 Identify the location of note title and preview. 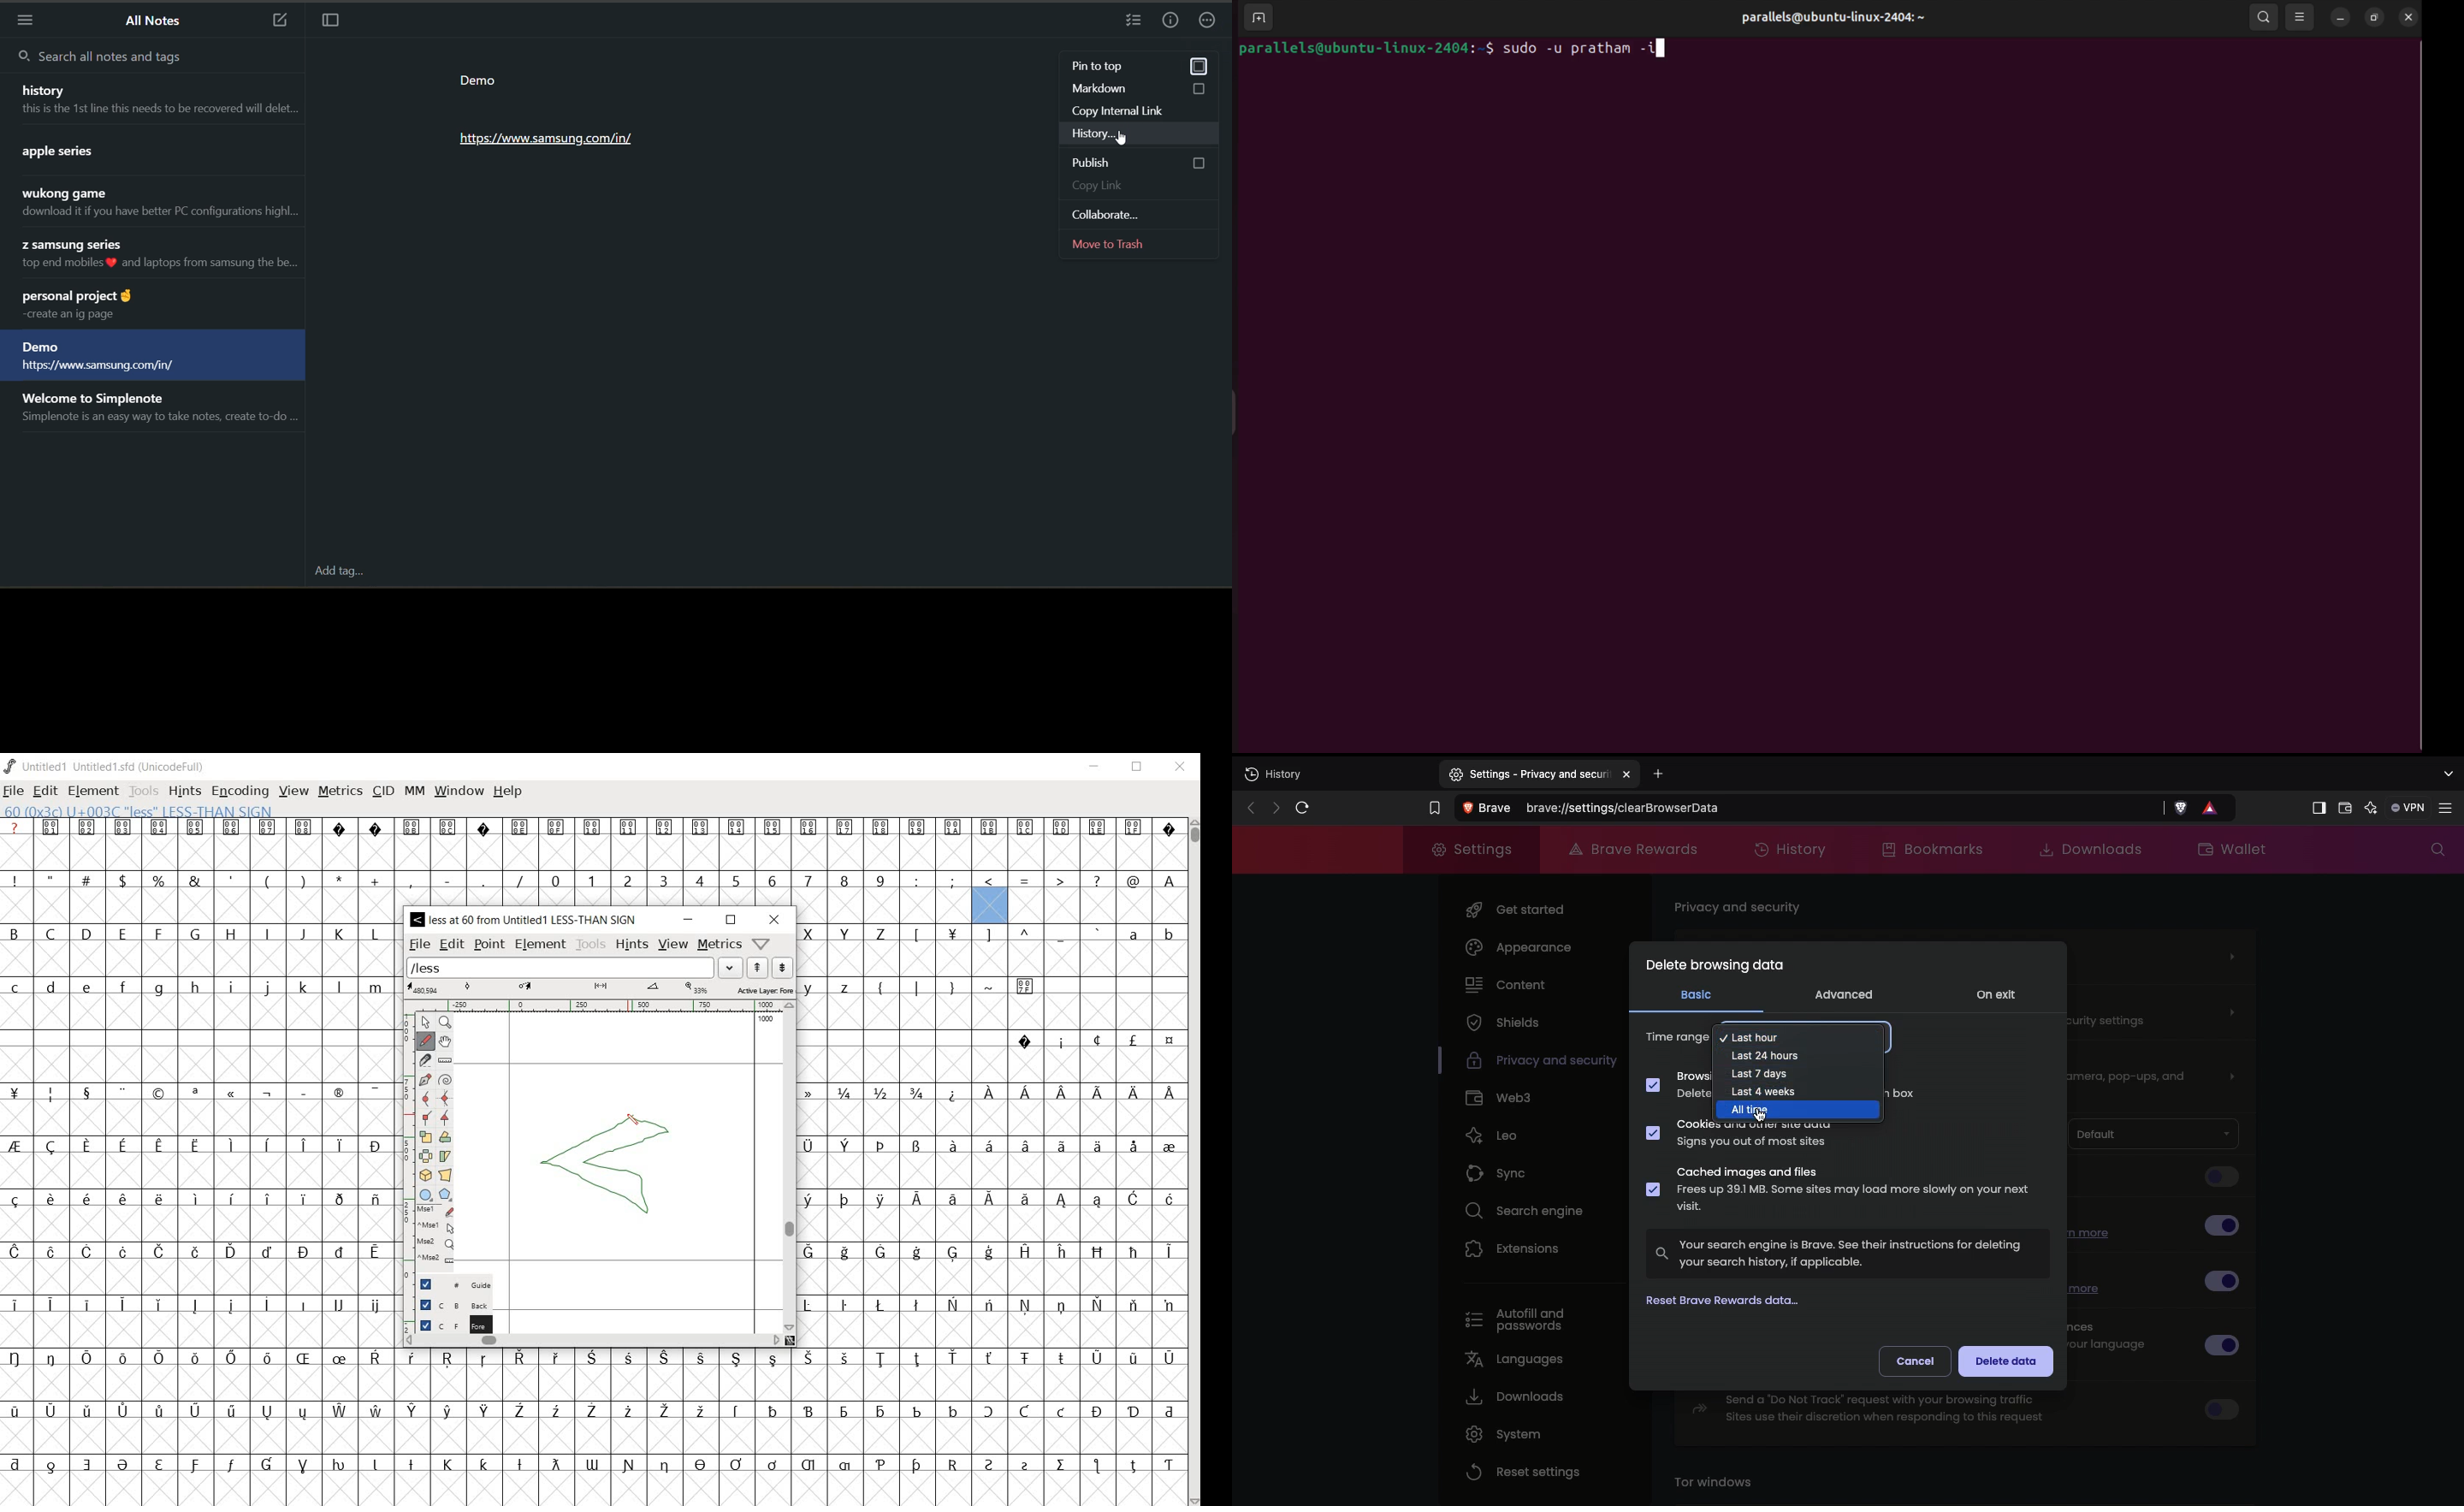
(152, 357).